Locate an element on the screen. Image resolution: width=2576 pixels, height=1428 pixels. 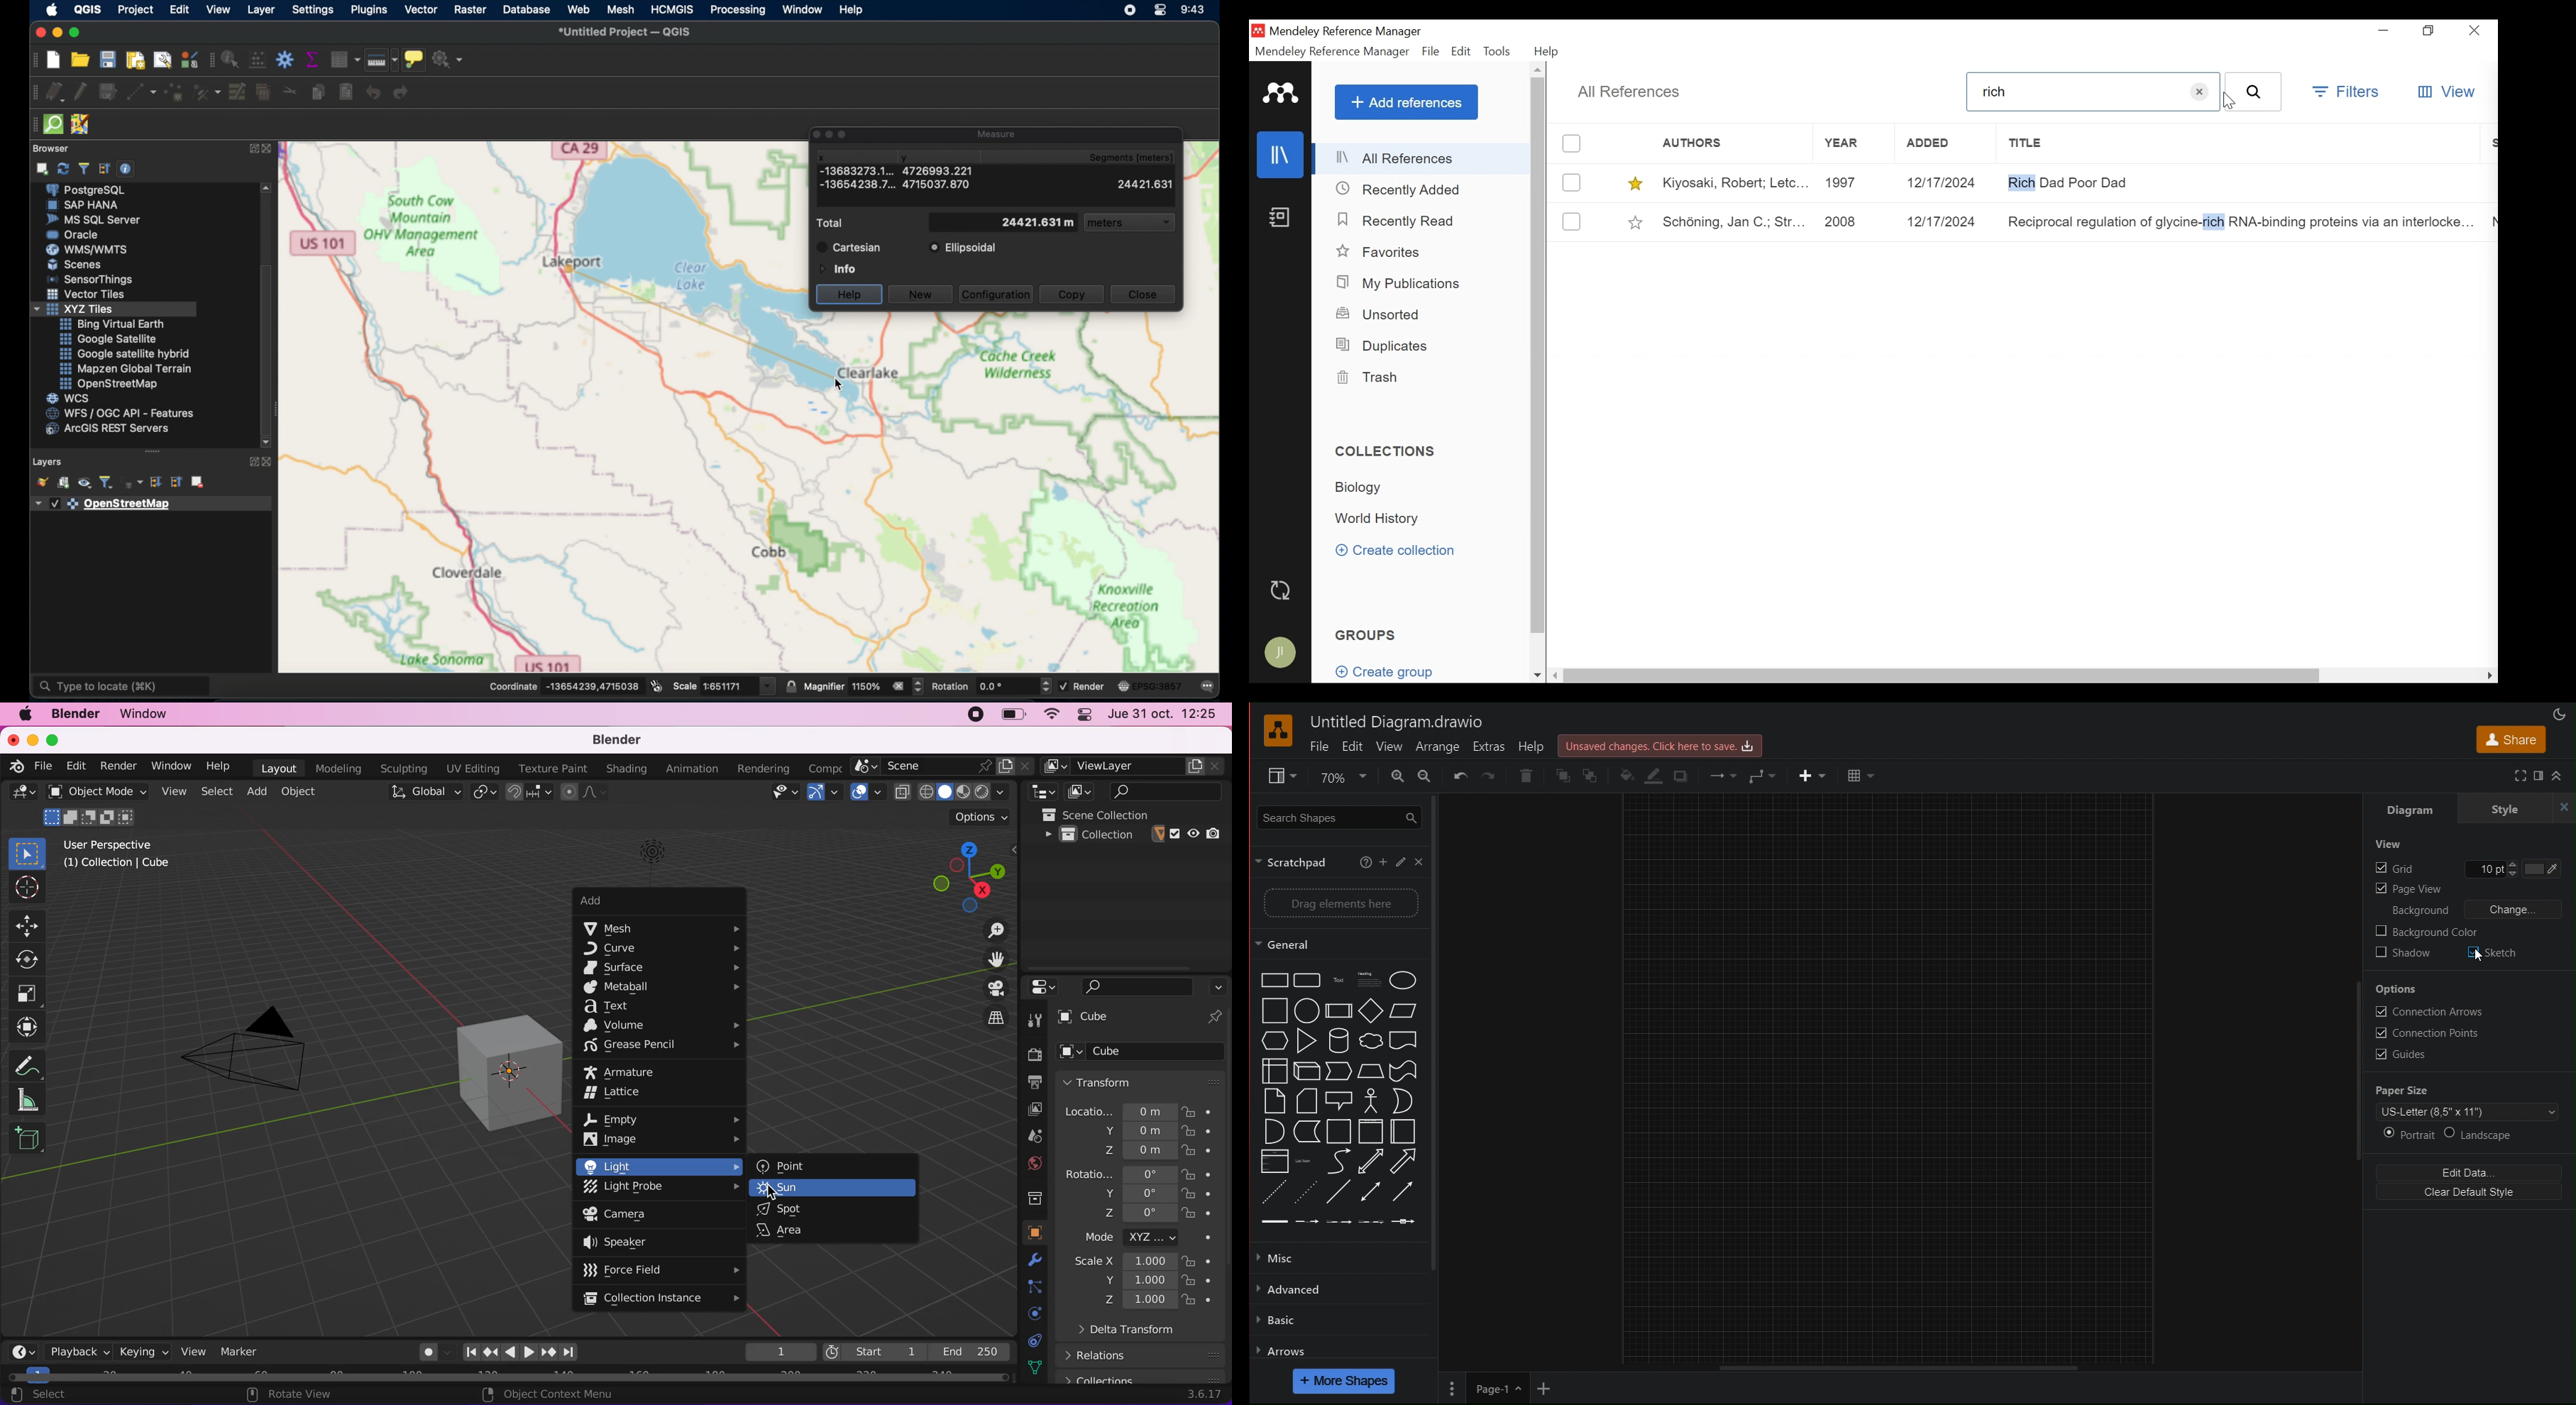
Help is located at coordinates (1535, 745).